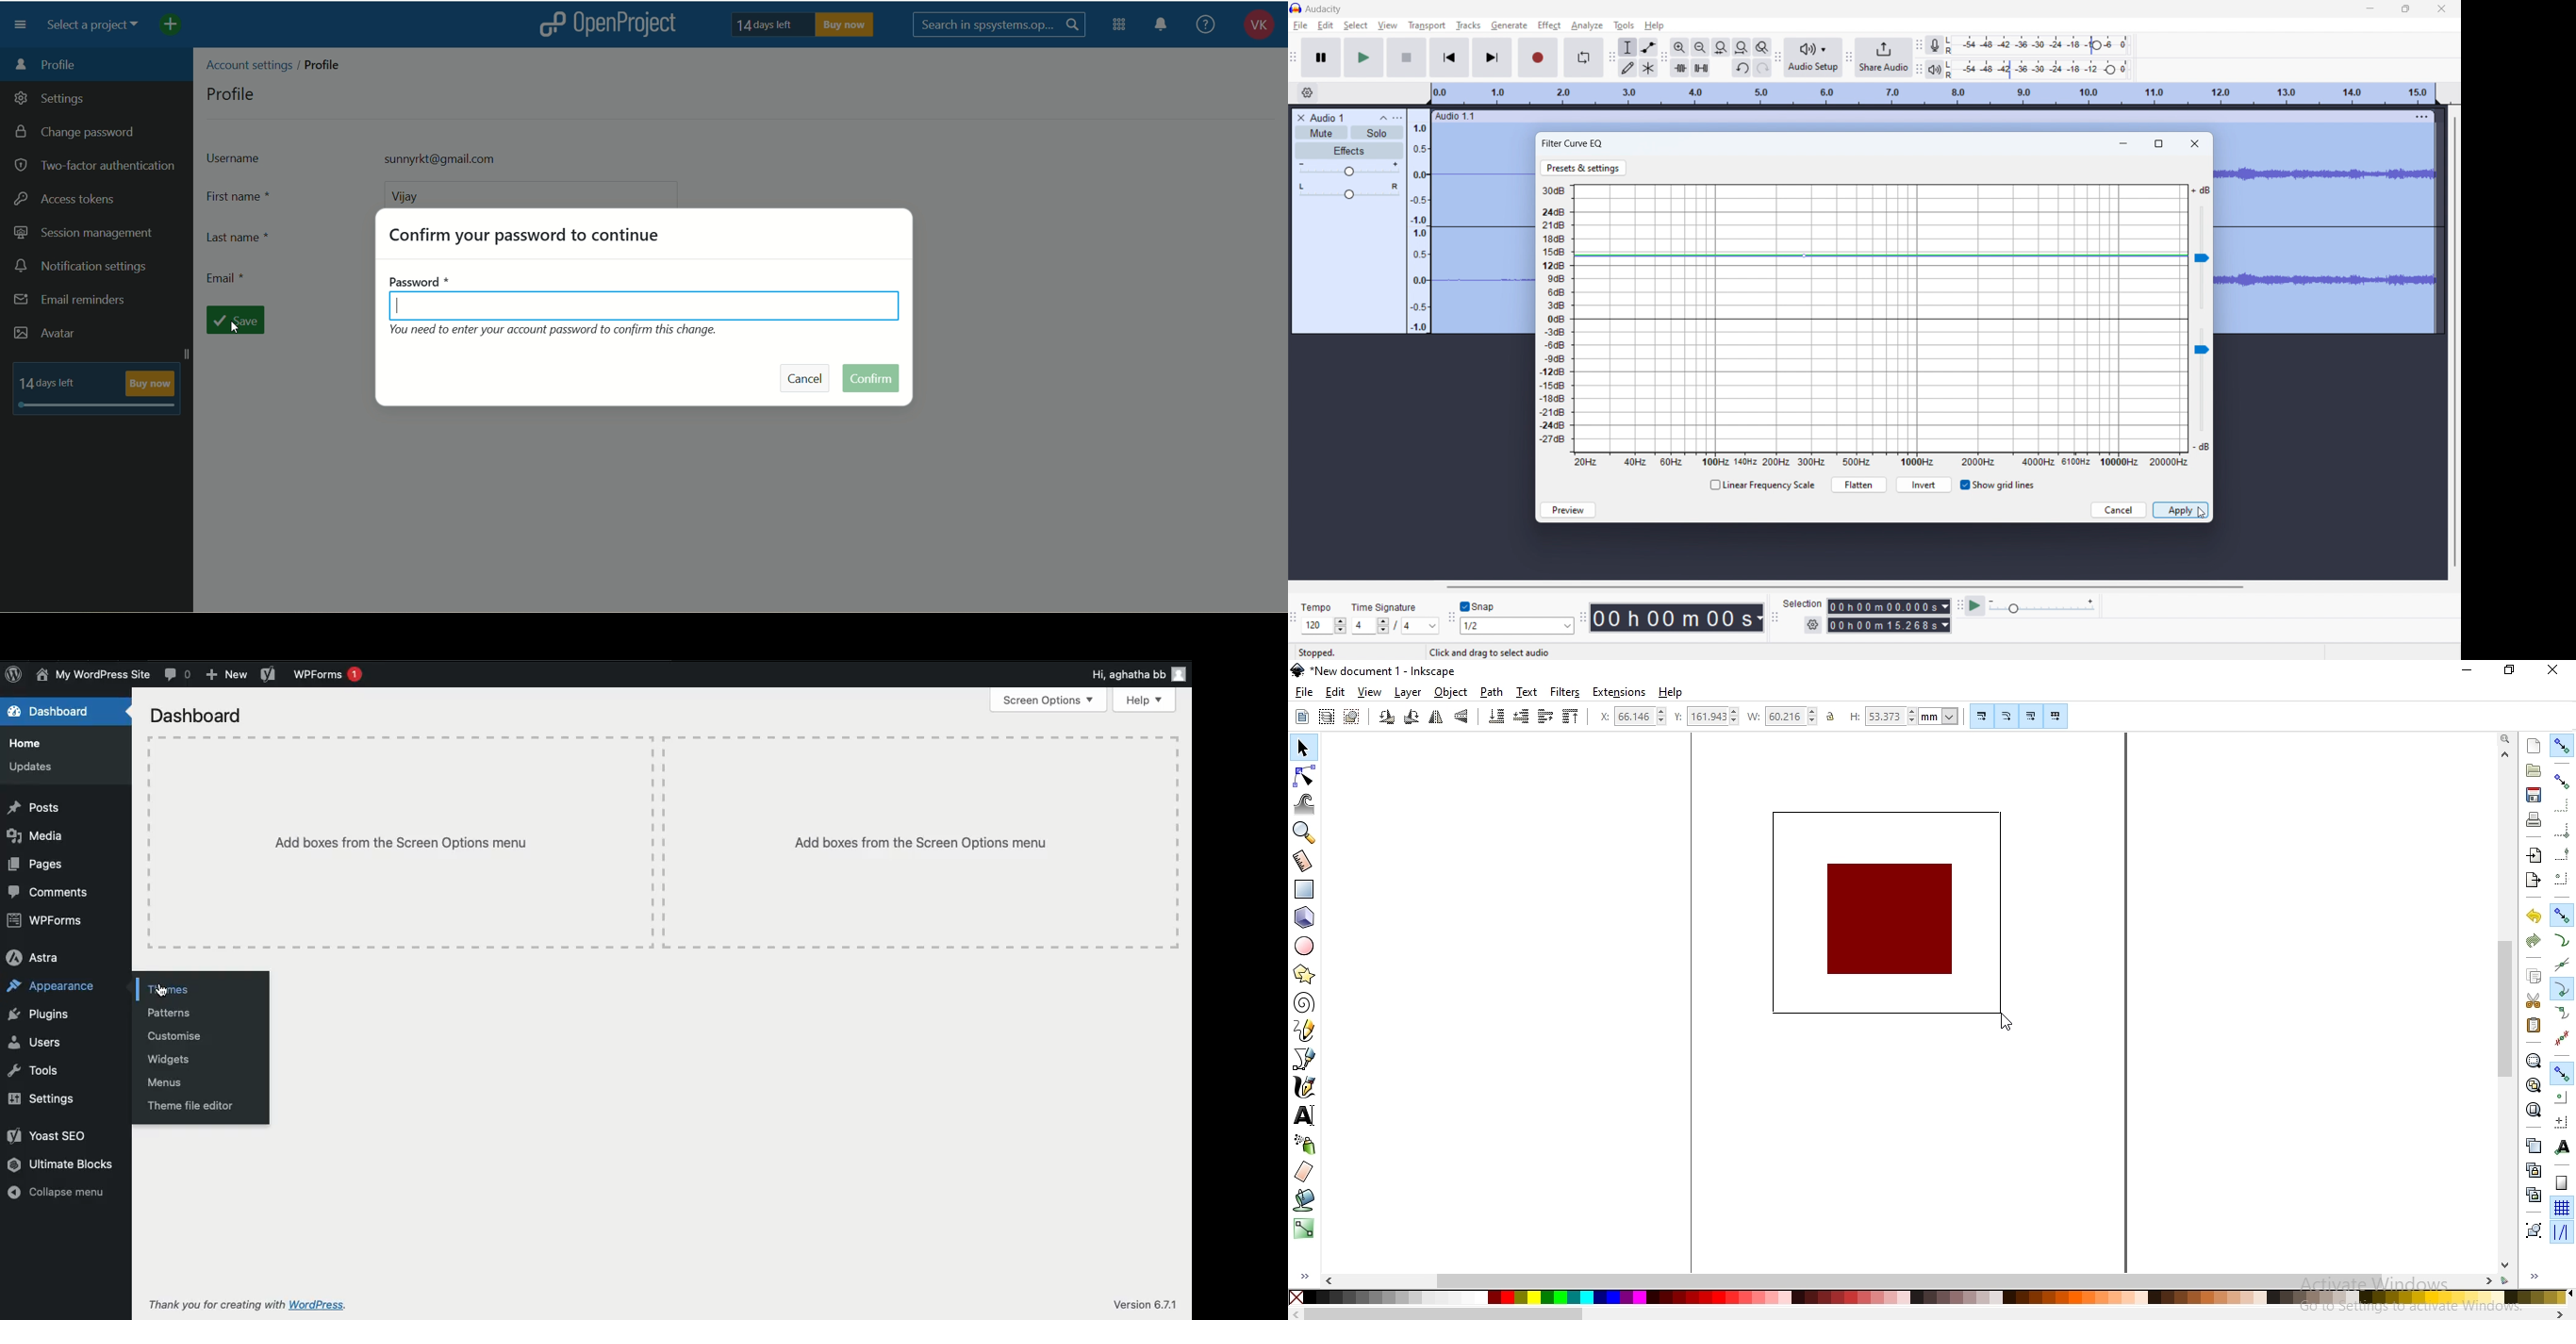  What do you see at coordinates (1463, 718) in the screenshot?
I see `flip vertically` at bounding box center [1463, 718].